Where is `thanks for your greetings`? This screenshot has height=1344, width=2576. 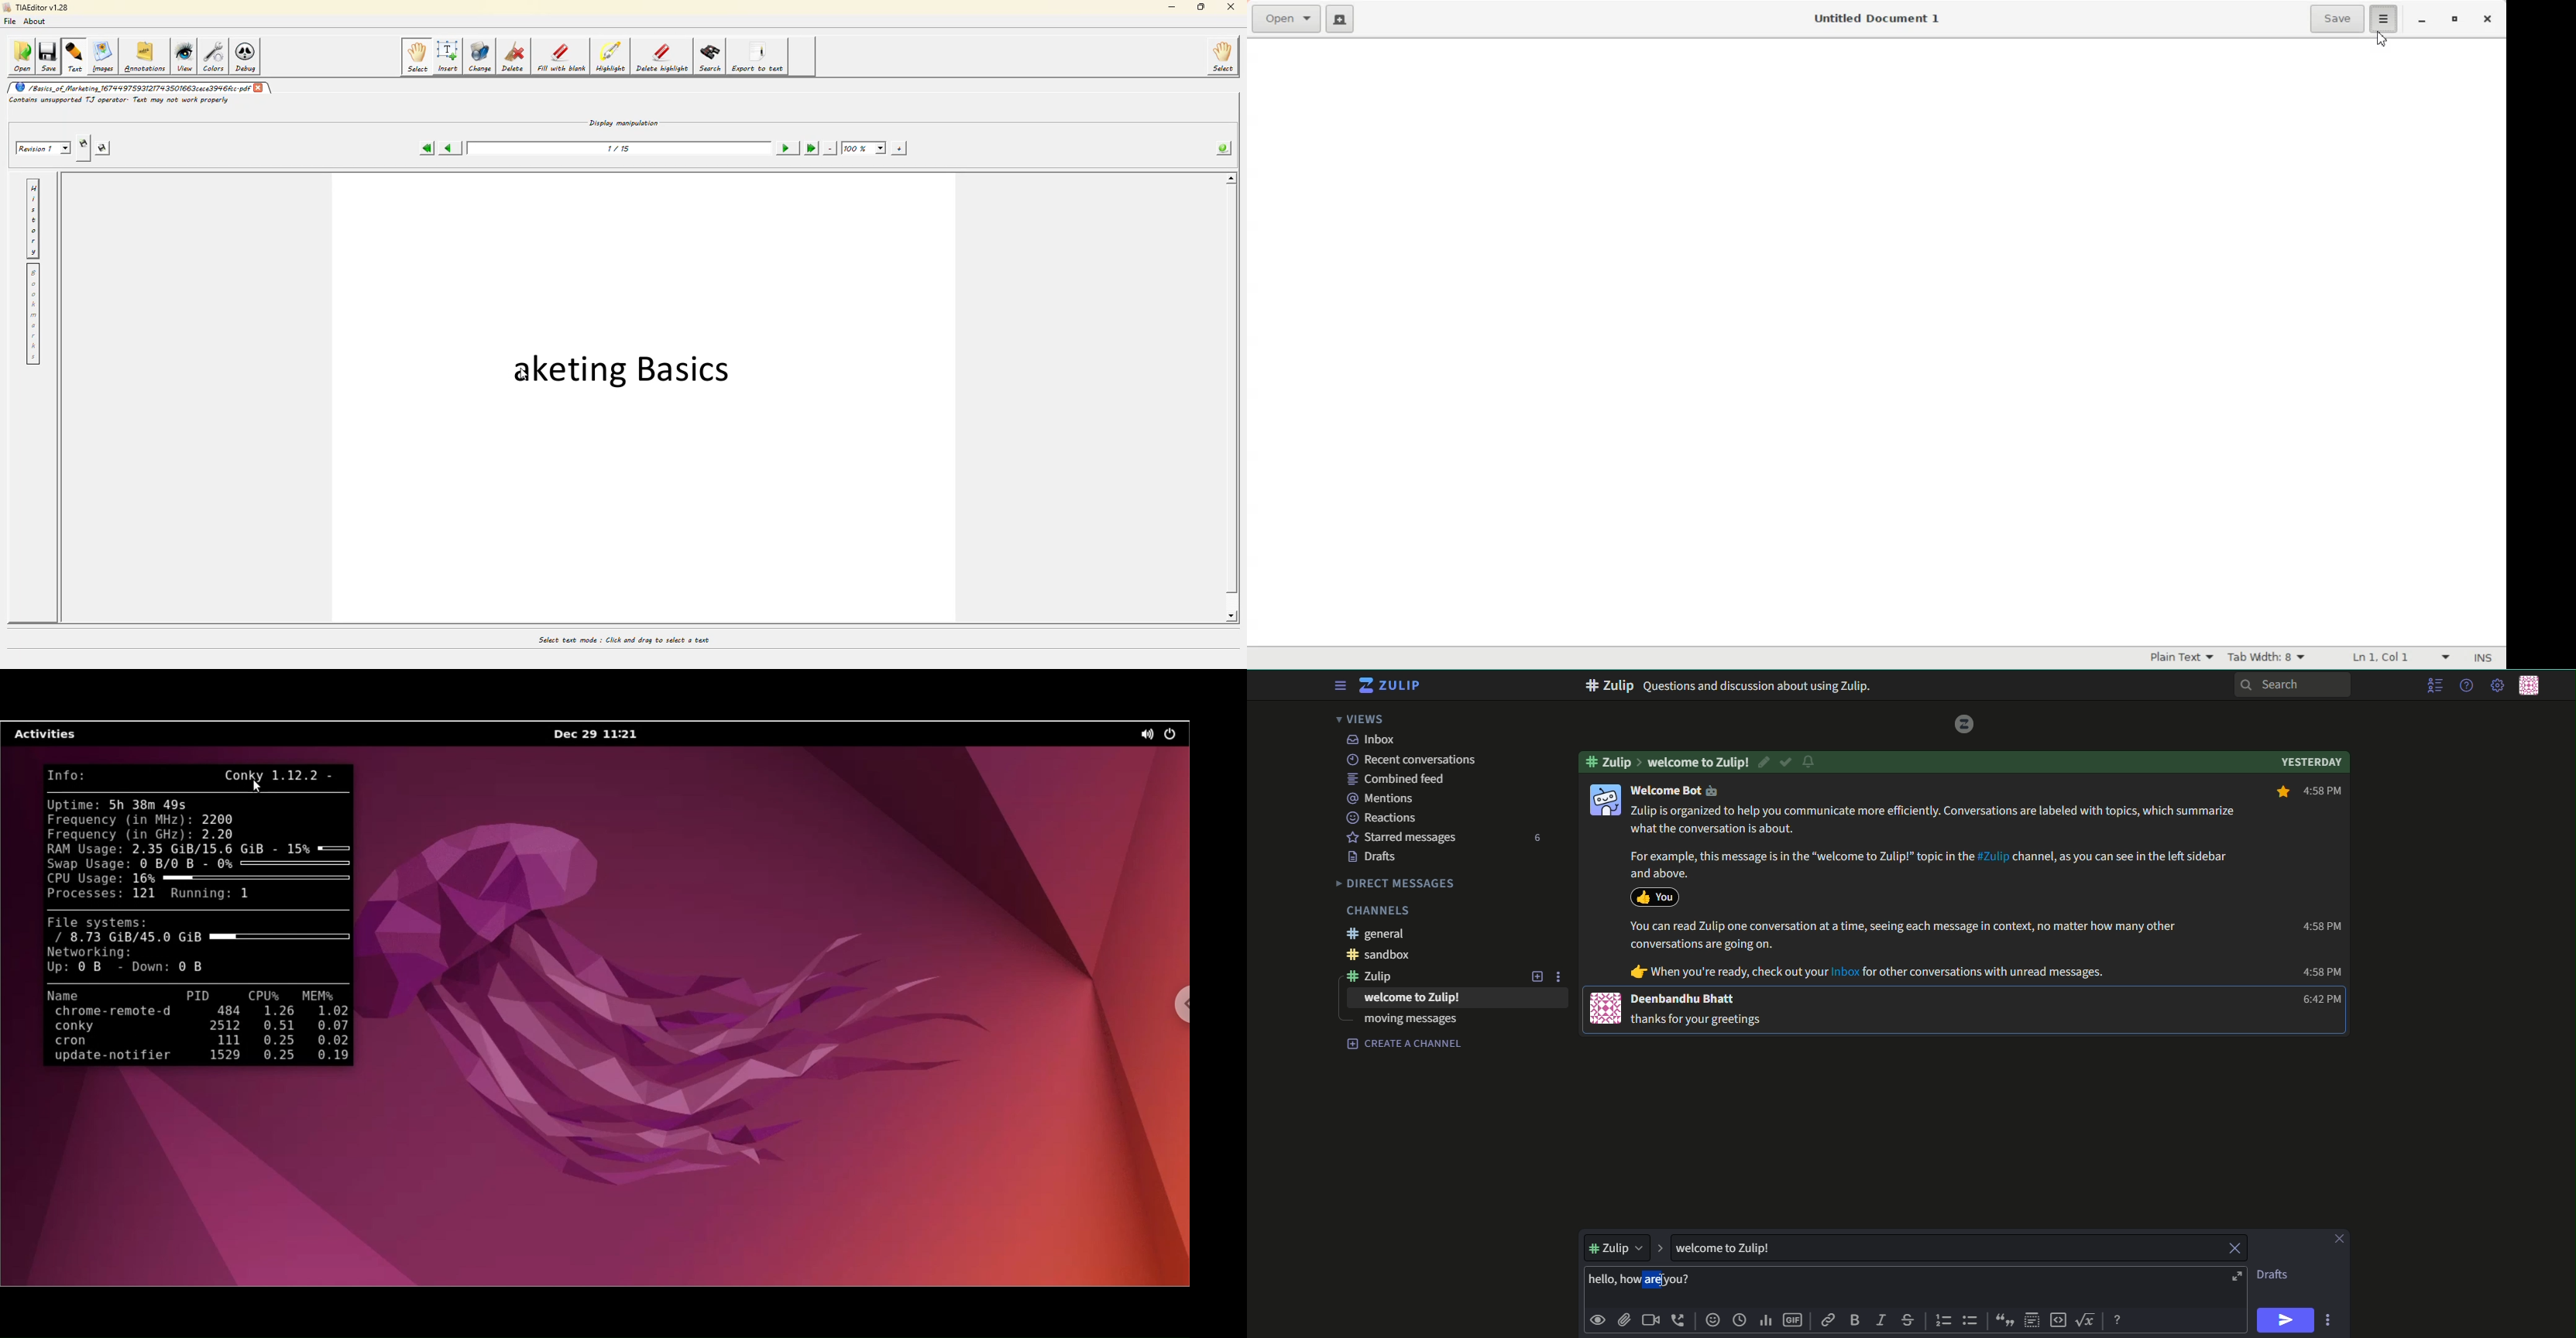 thanks for your greetings is located at coordinates (1700, 1018).